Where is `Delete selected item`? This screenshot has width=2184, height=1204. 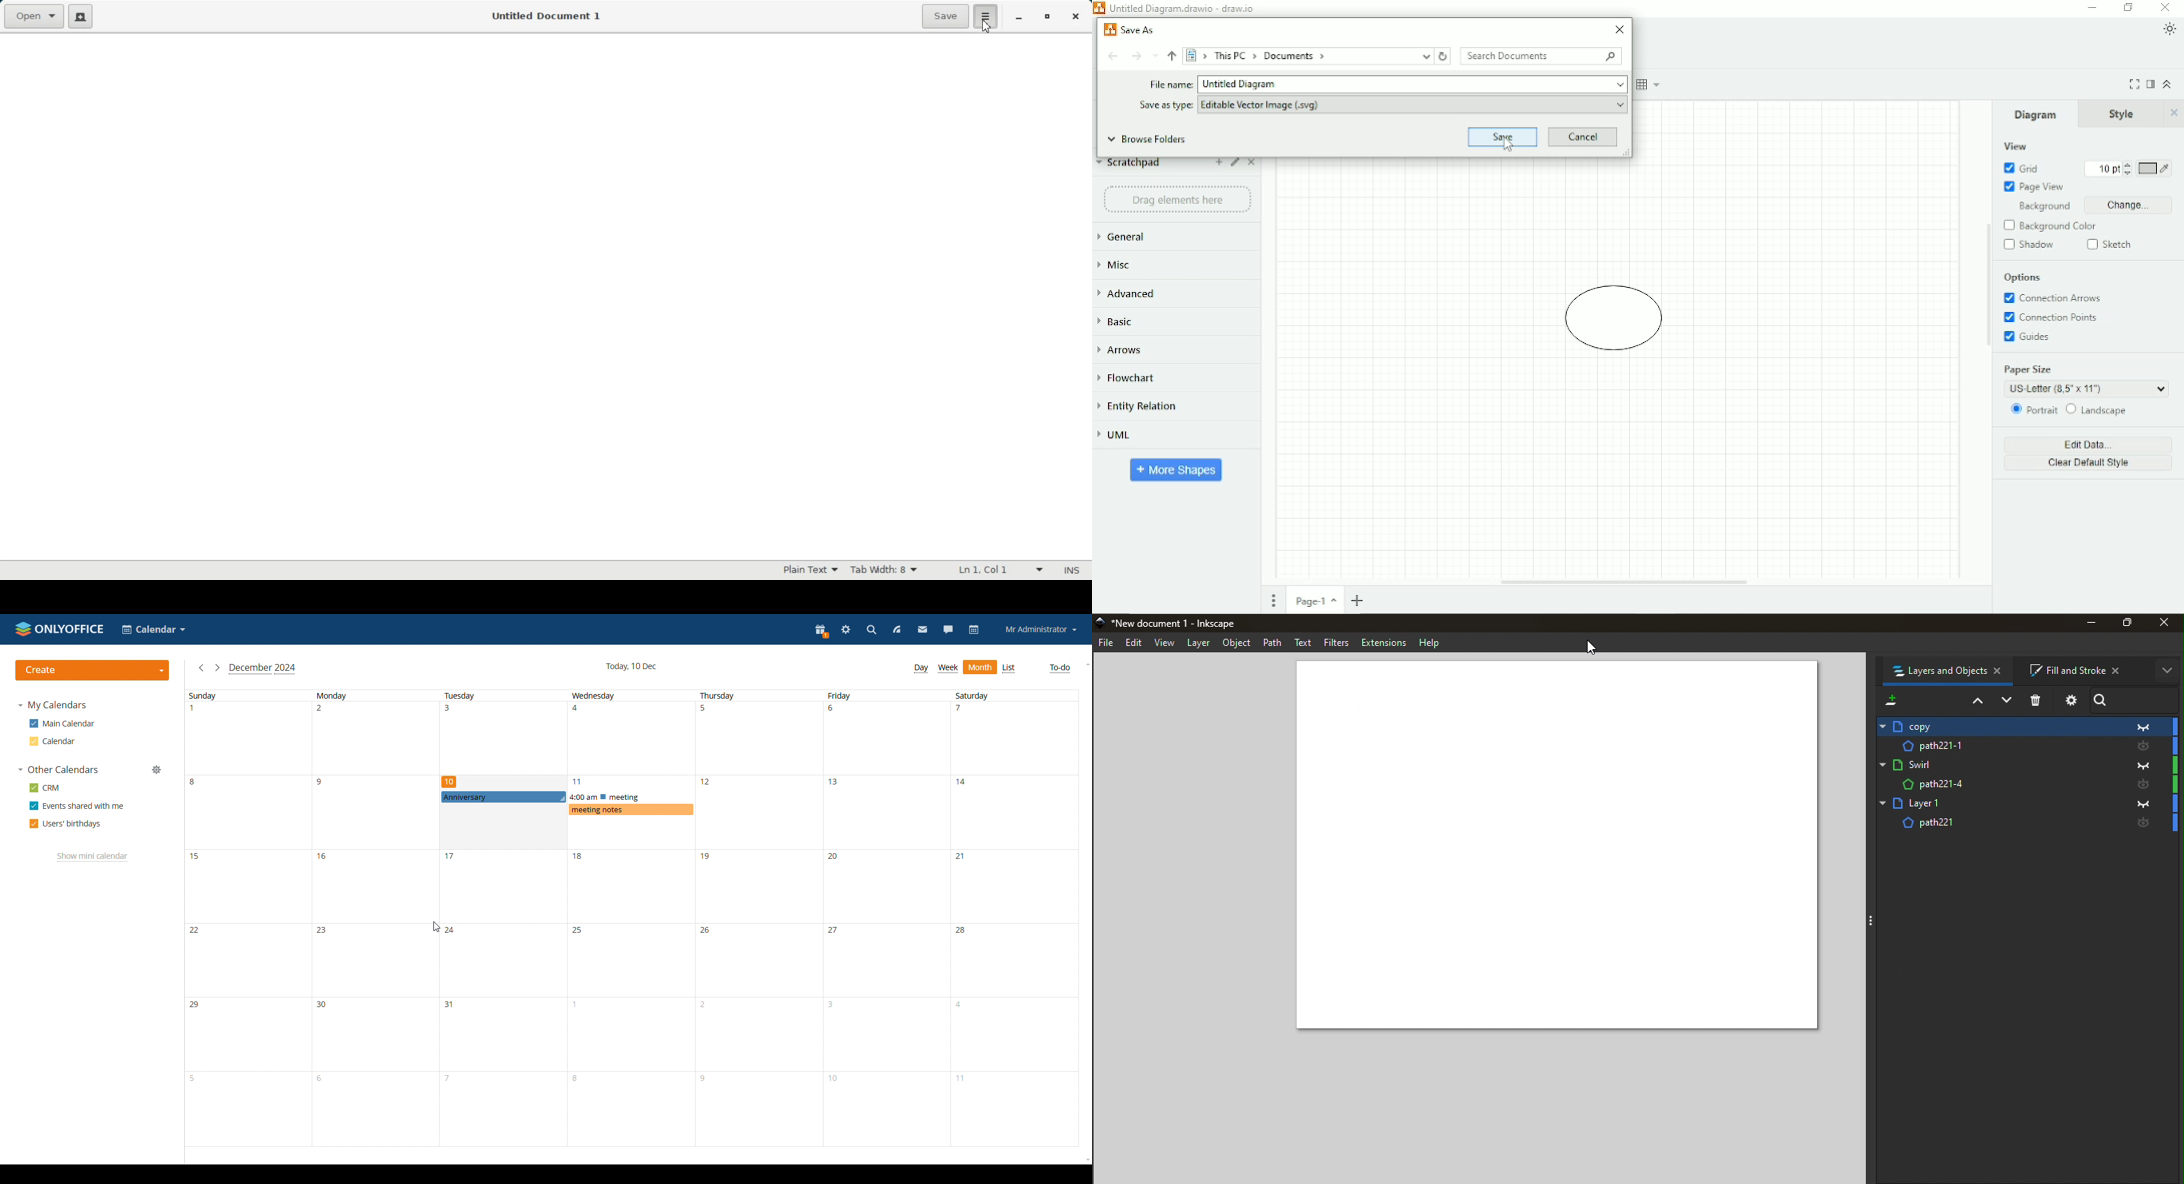 Delete selected item is located at coordinates (2039, 701).